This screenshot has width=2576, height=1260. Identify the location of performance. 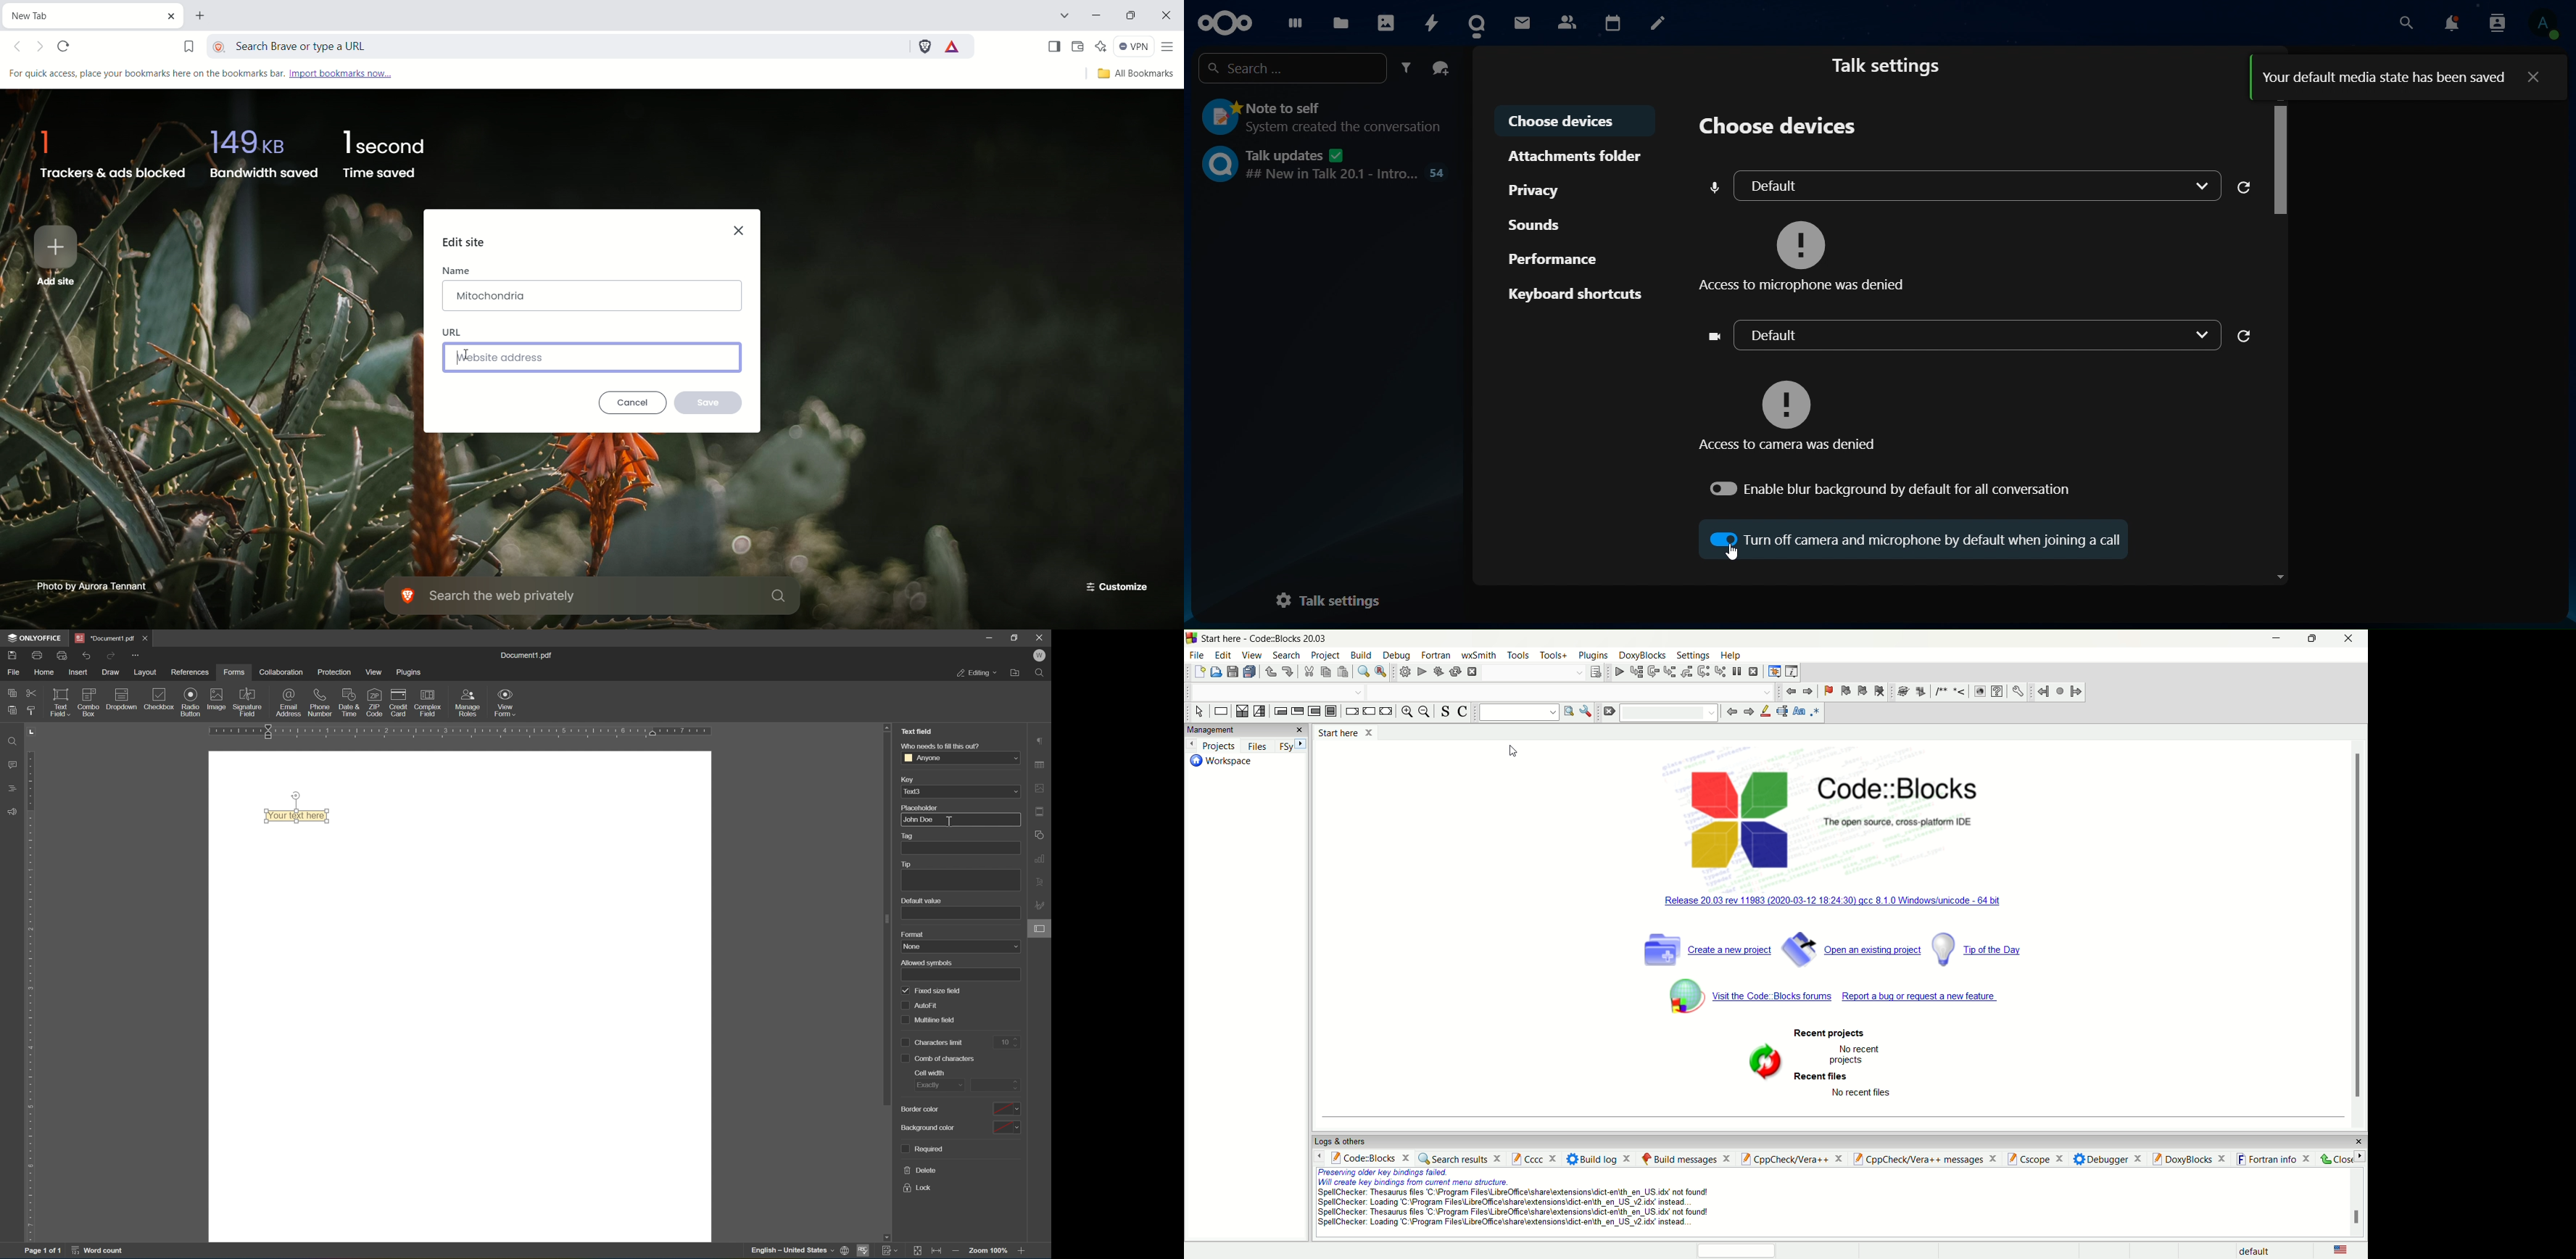
(1560, 262).